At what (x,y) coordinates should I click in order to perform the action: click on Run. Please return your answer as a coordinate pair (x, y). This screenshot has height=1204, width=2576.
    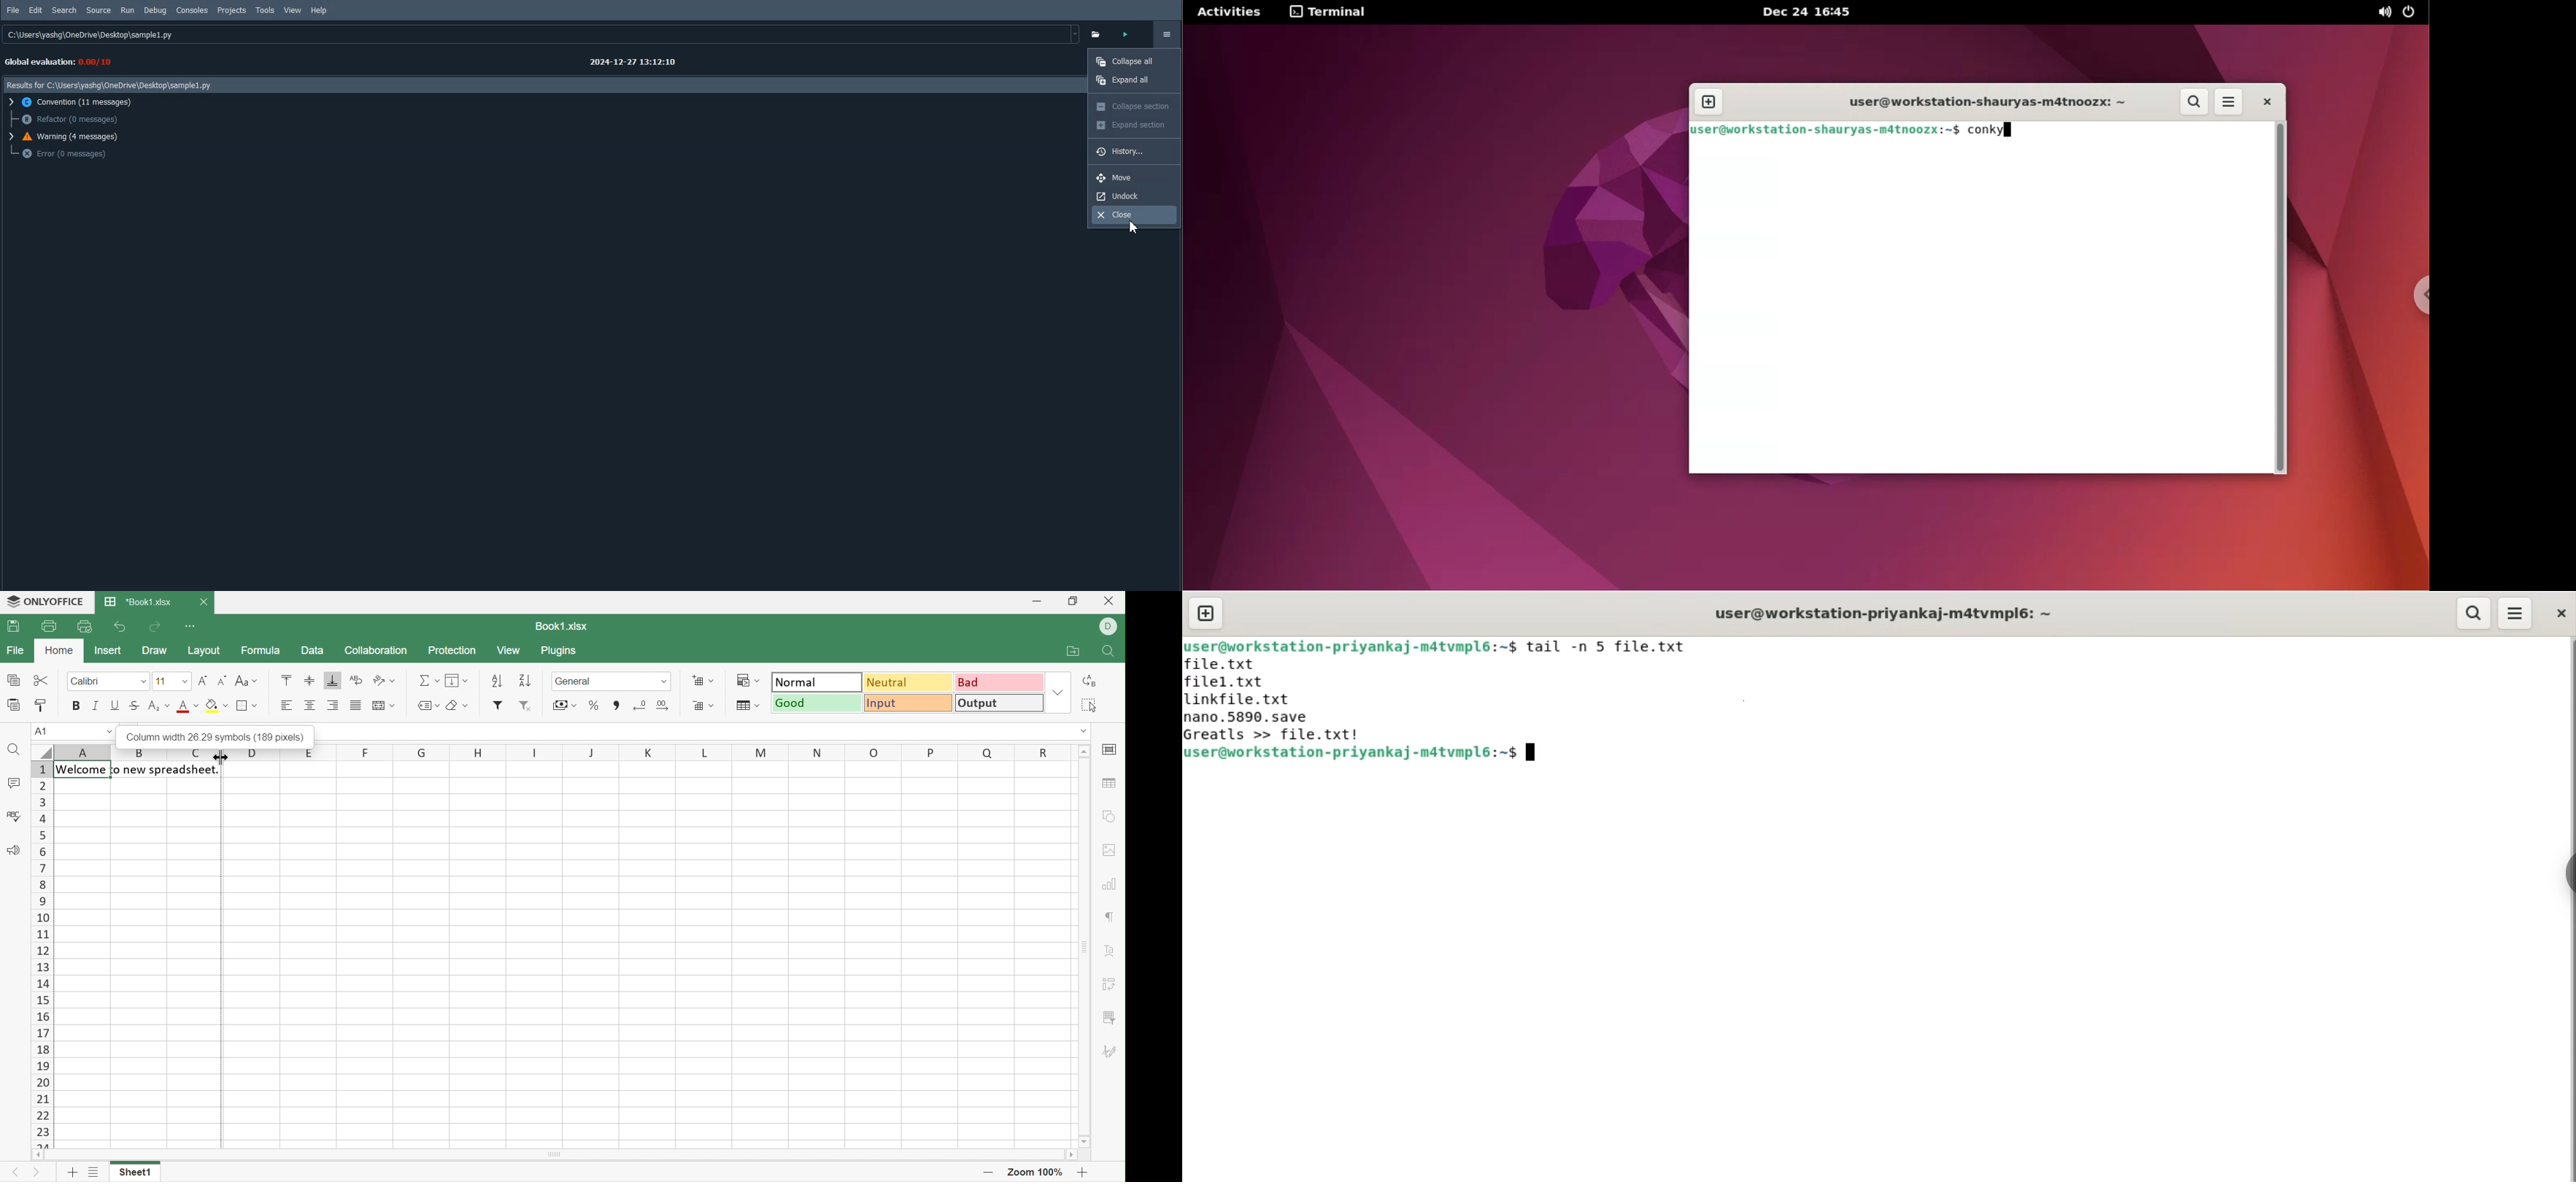
    Looking at the image, I should click on (127, 10).